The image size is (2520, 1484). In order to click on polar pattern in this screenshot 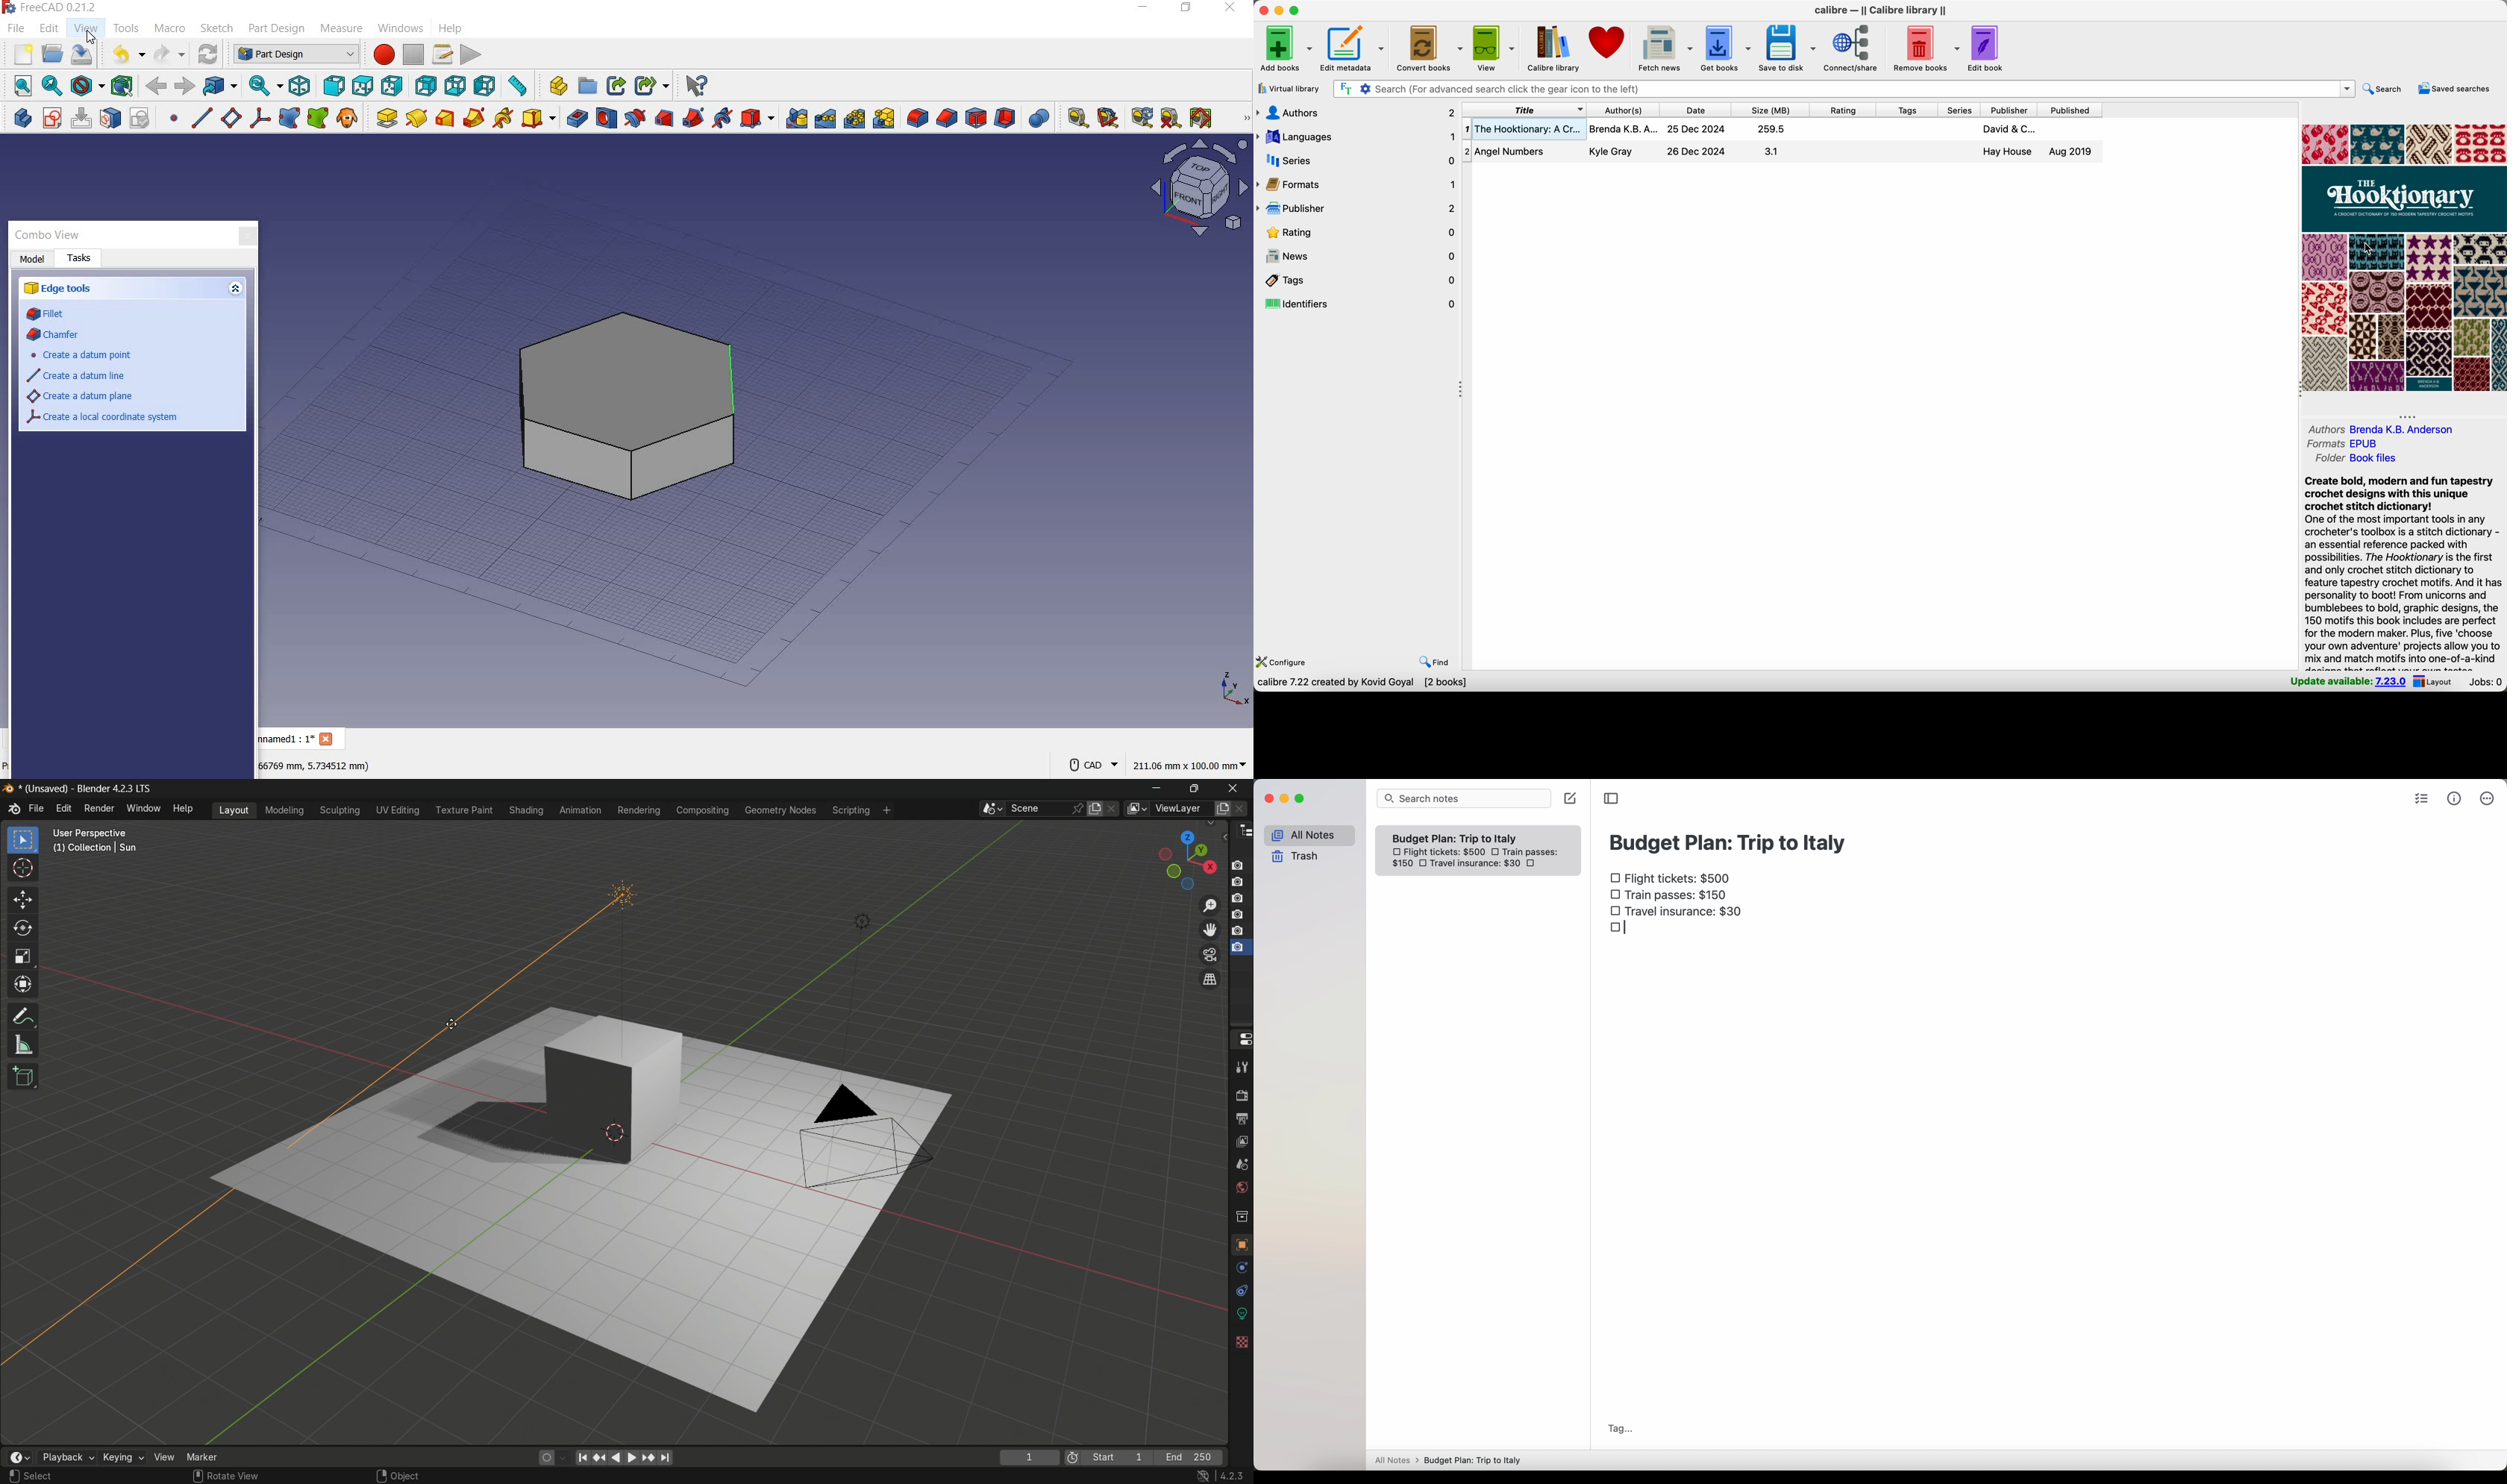, I will do `click(855, 118)`.